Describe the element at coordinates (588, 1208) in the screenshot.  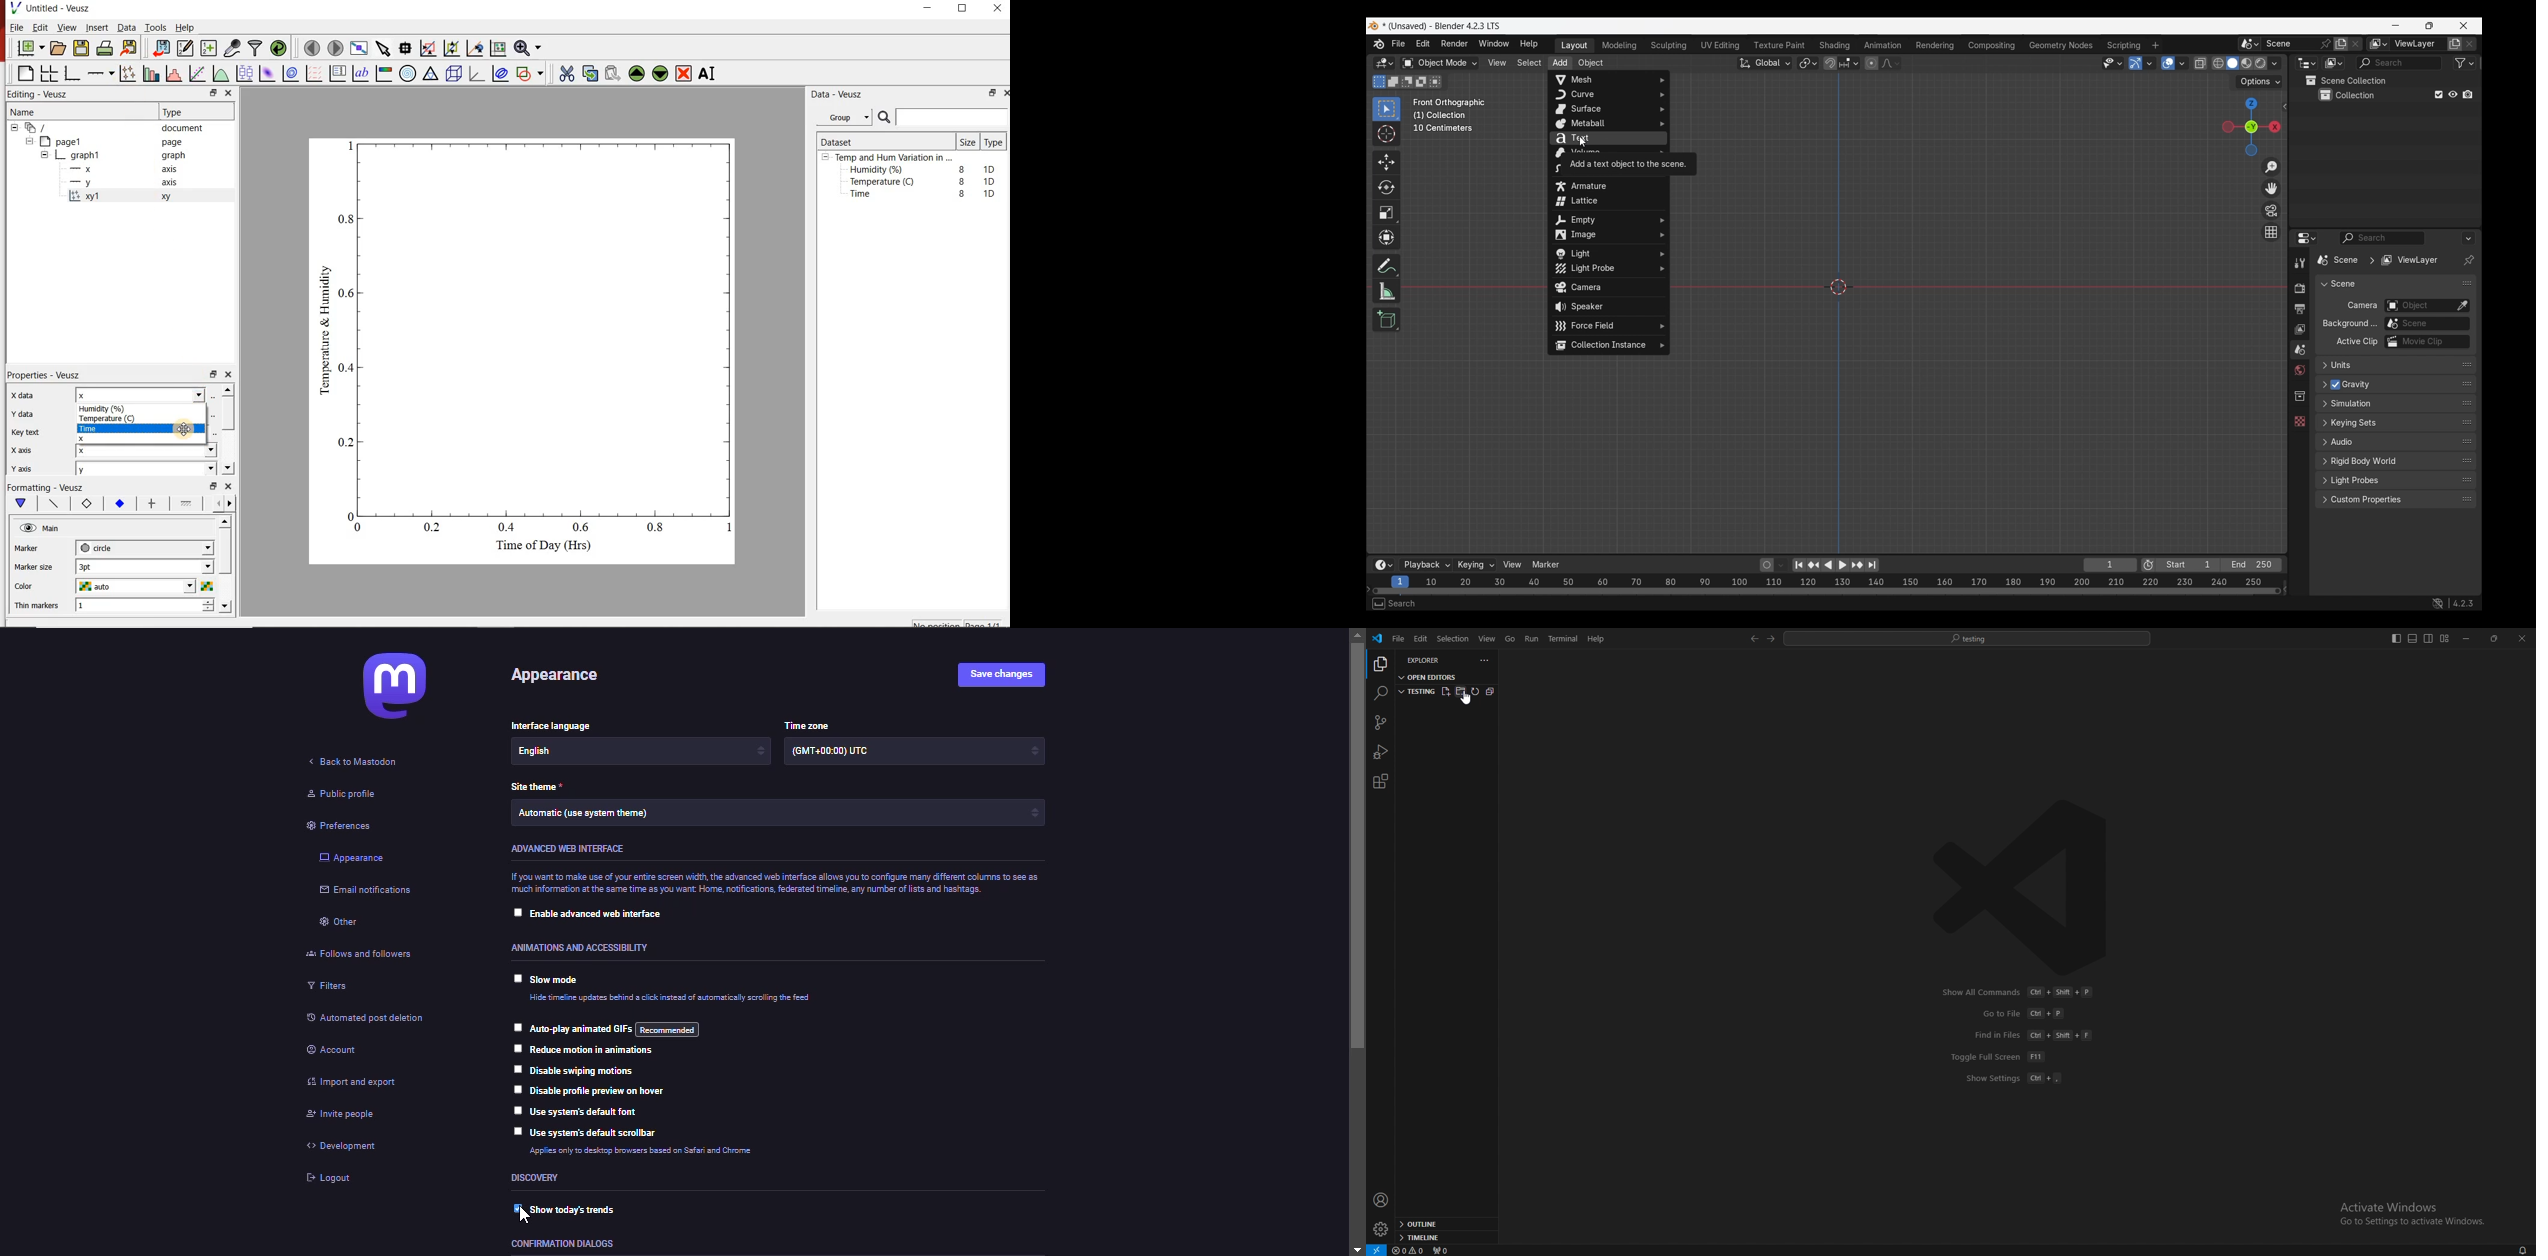
I see `show today's trends` at that location.